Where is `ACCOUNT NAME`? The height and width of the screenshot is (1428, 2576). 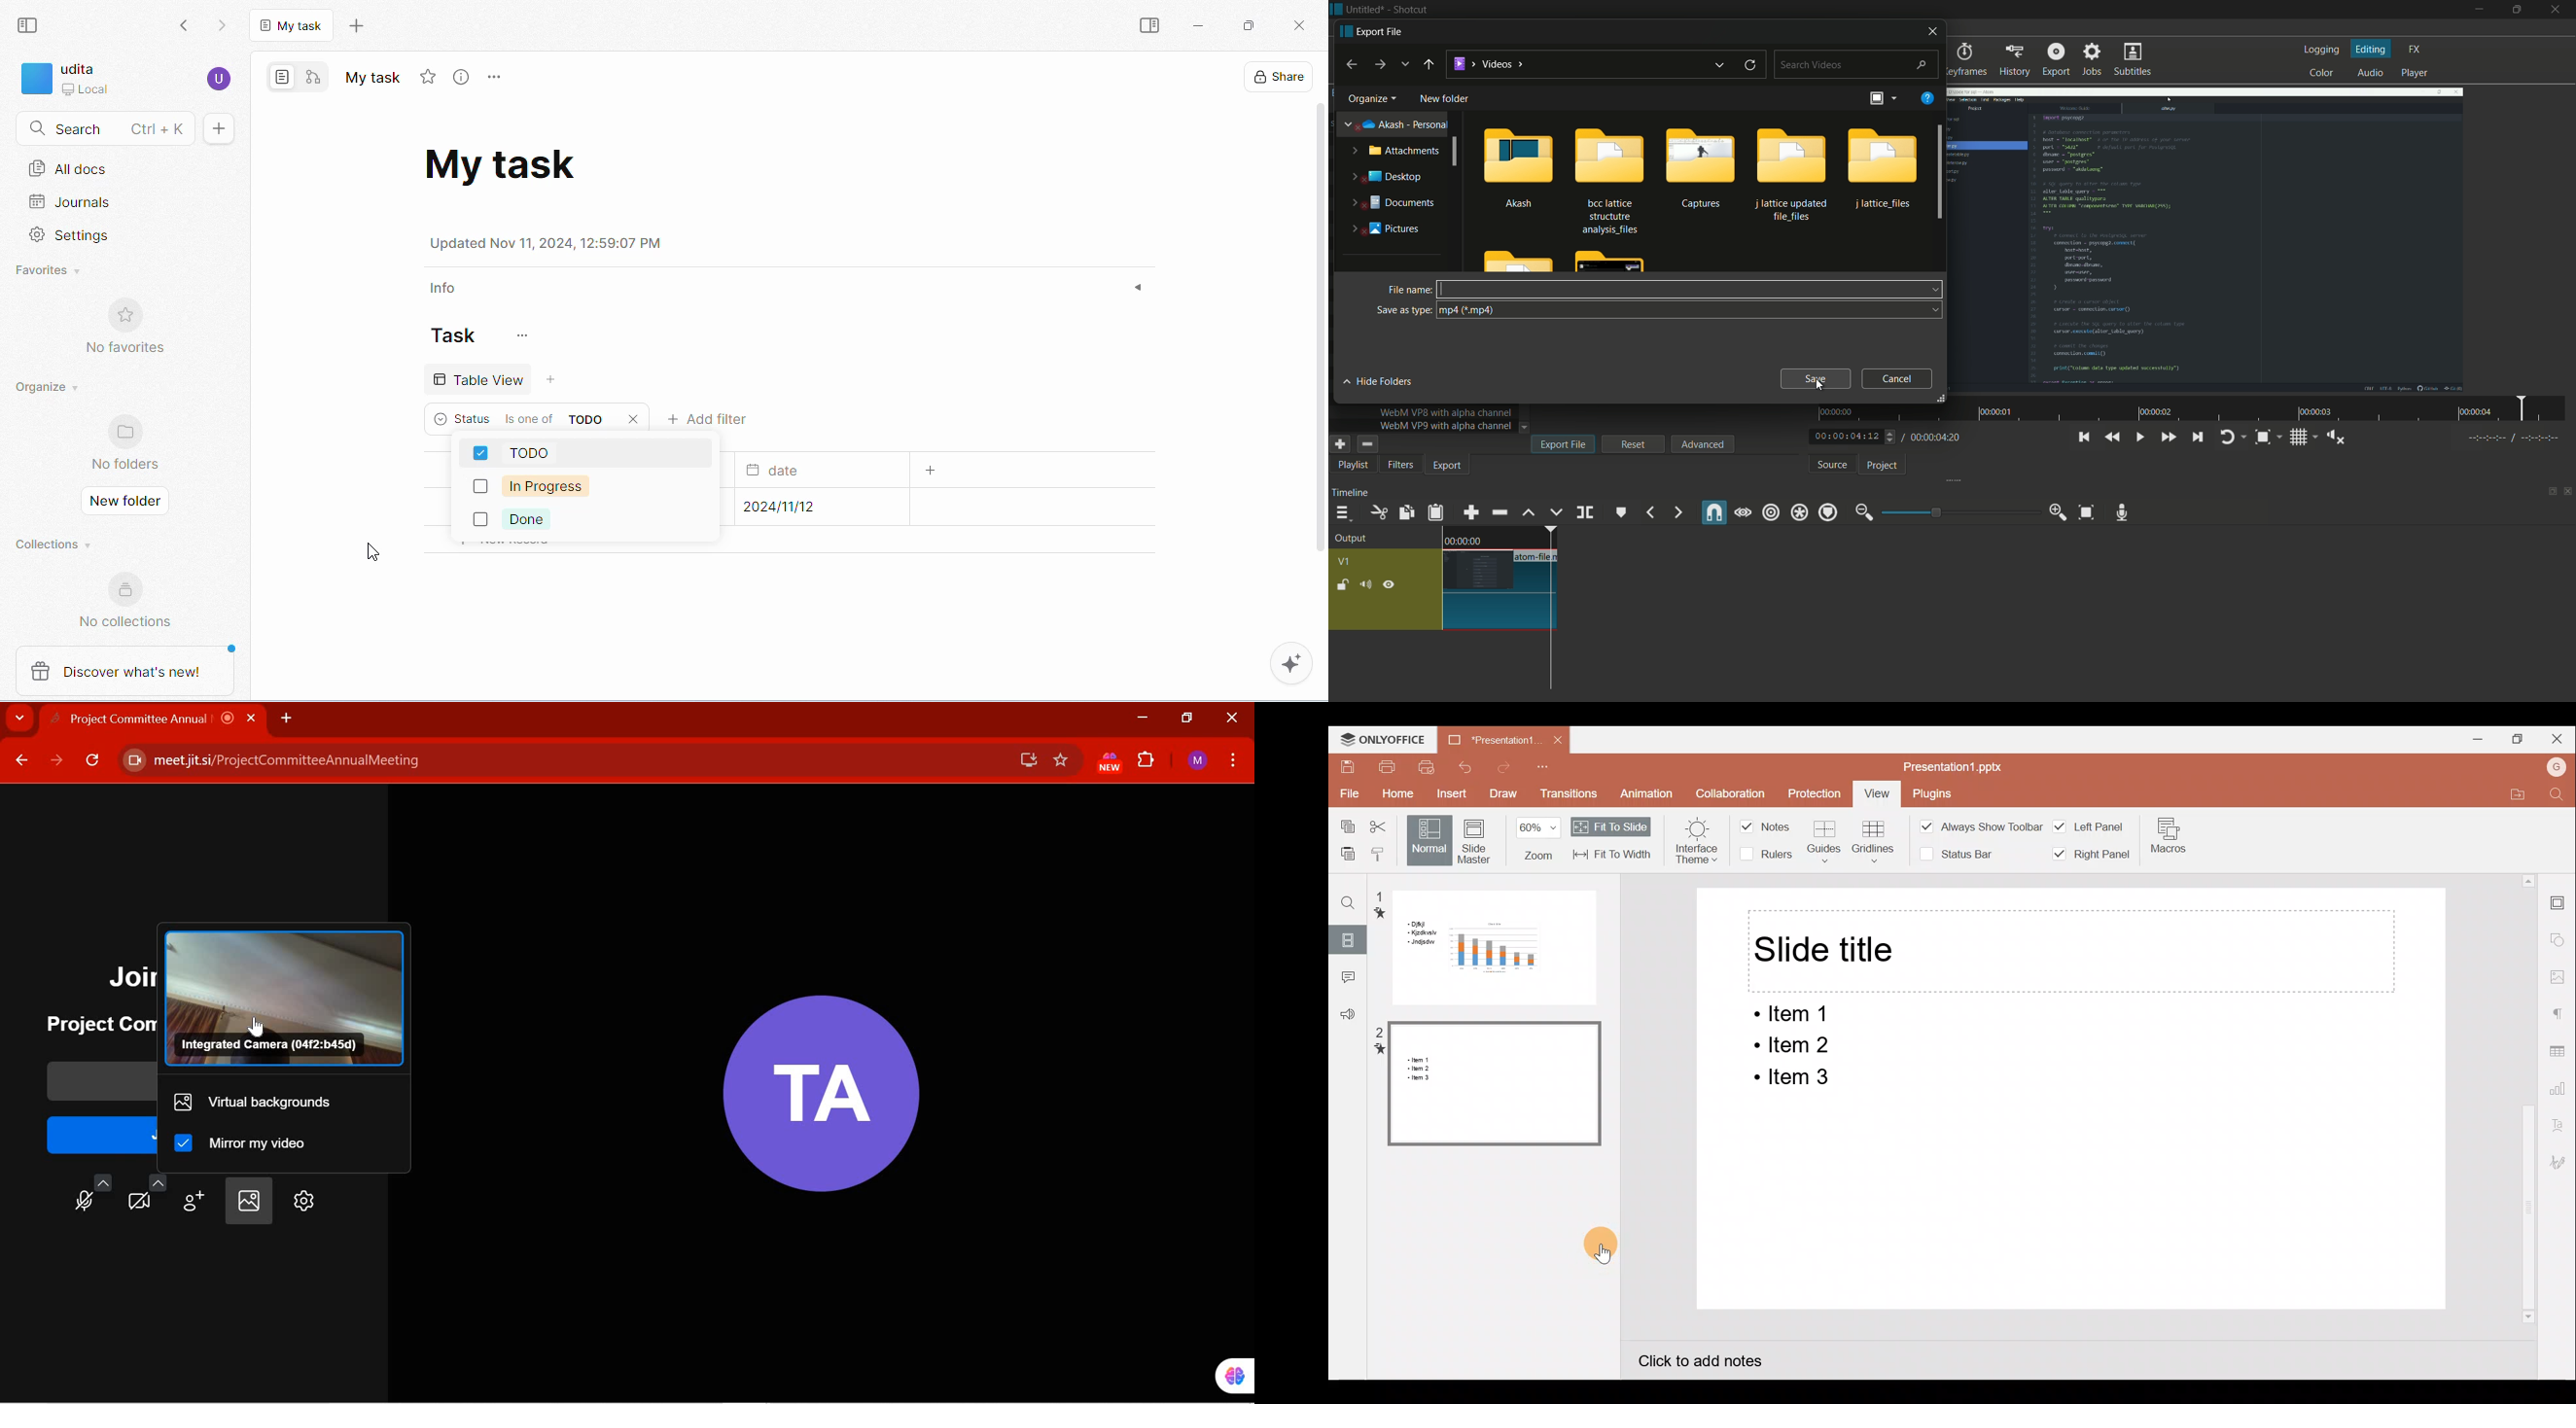
ACCOUNT NAME is located at coordinates (1198, 761).